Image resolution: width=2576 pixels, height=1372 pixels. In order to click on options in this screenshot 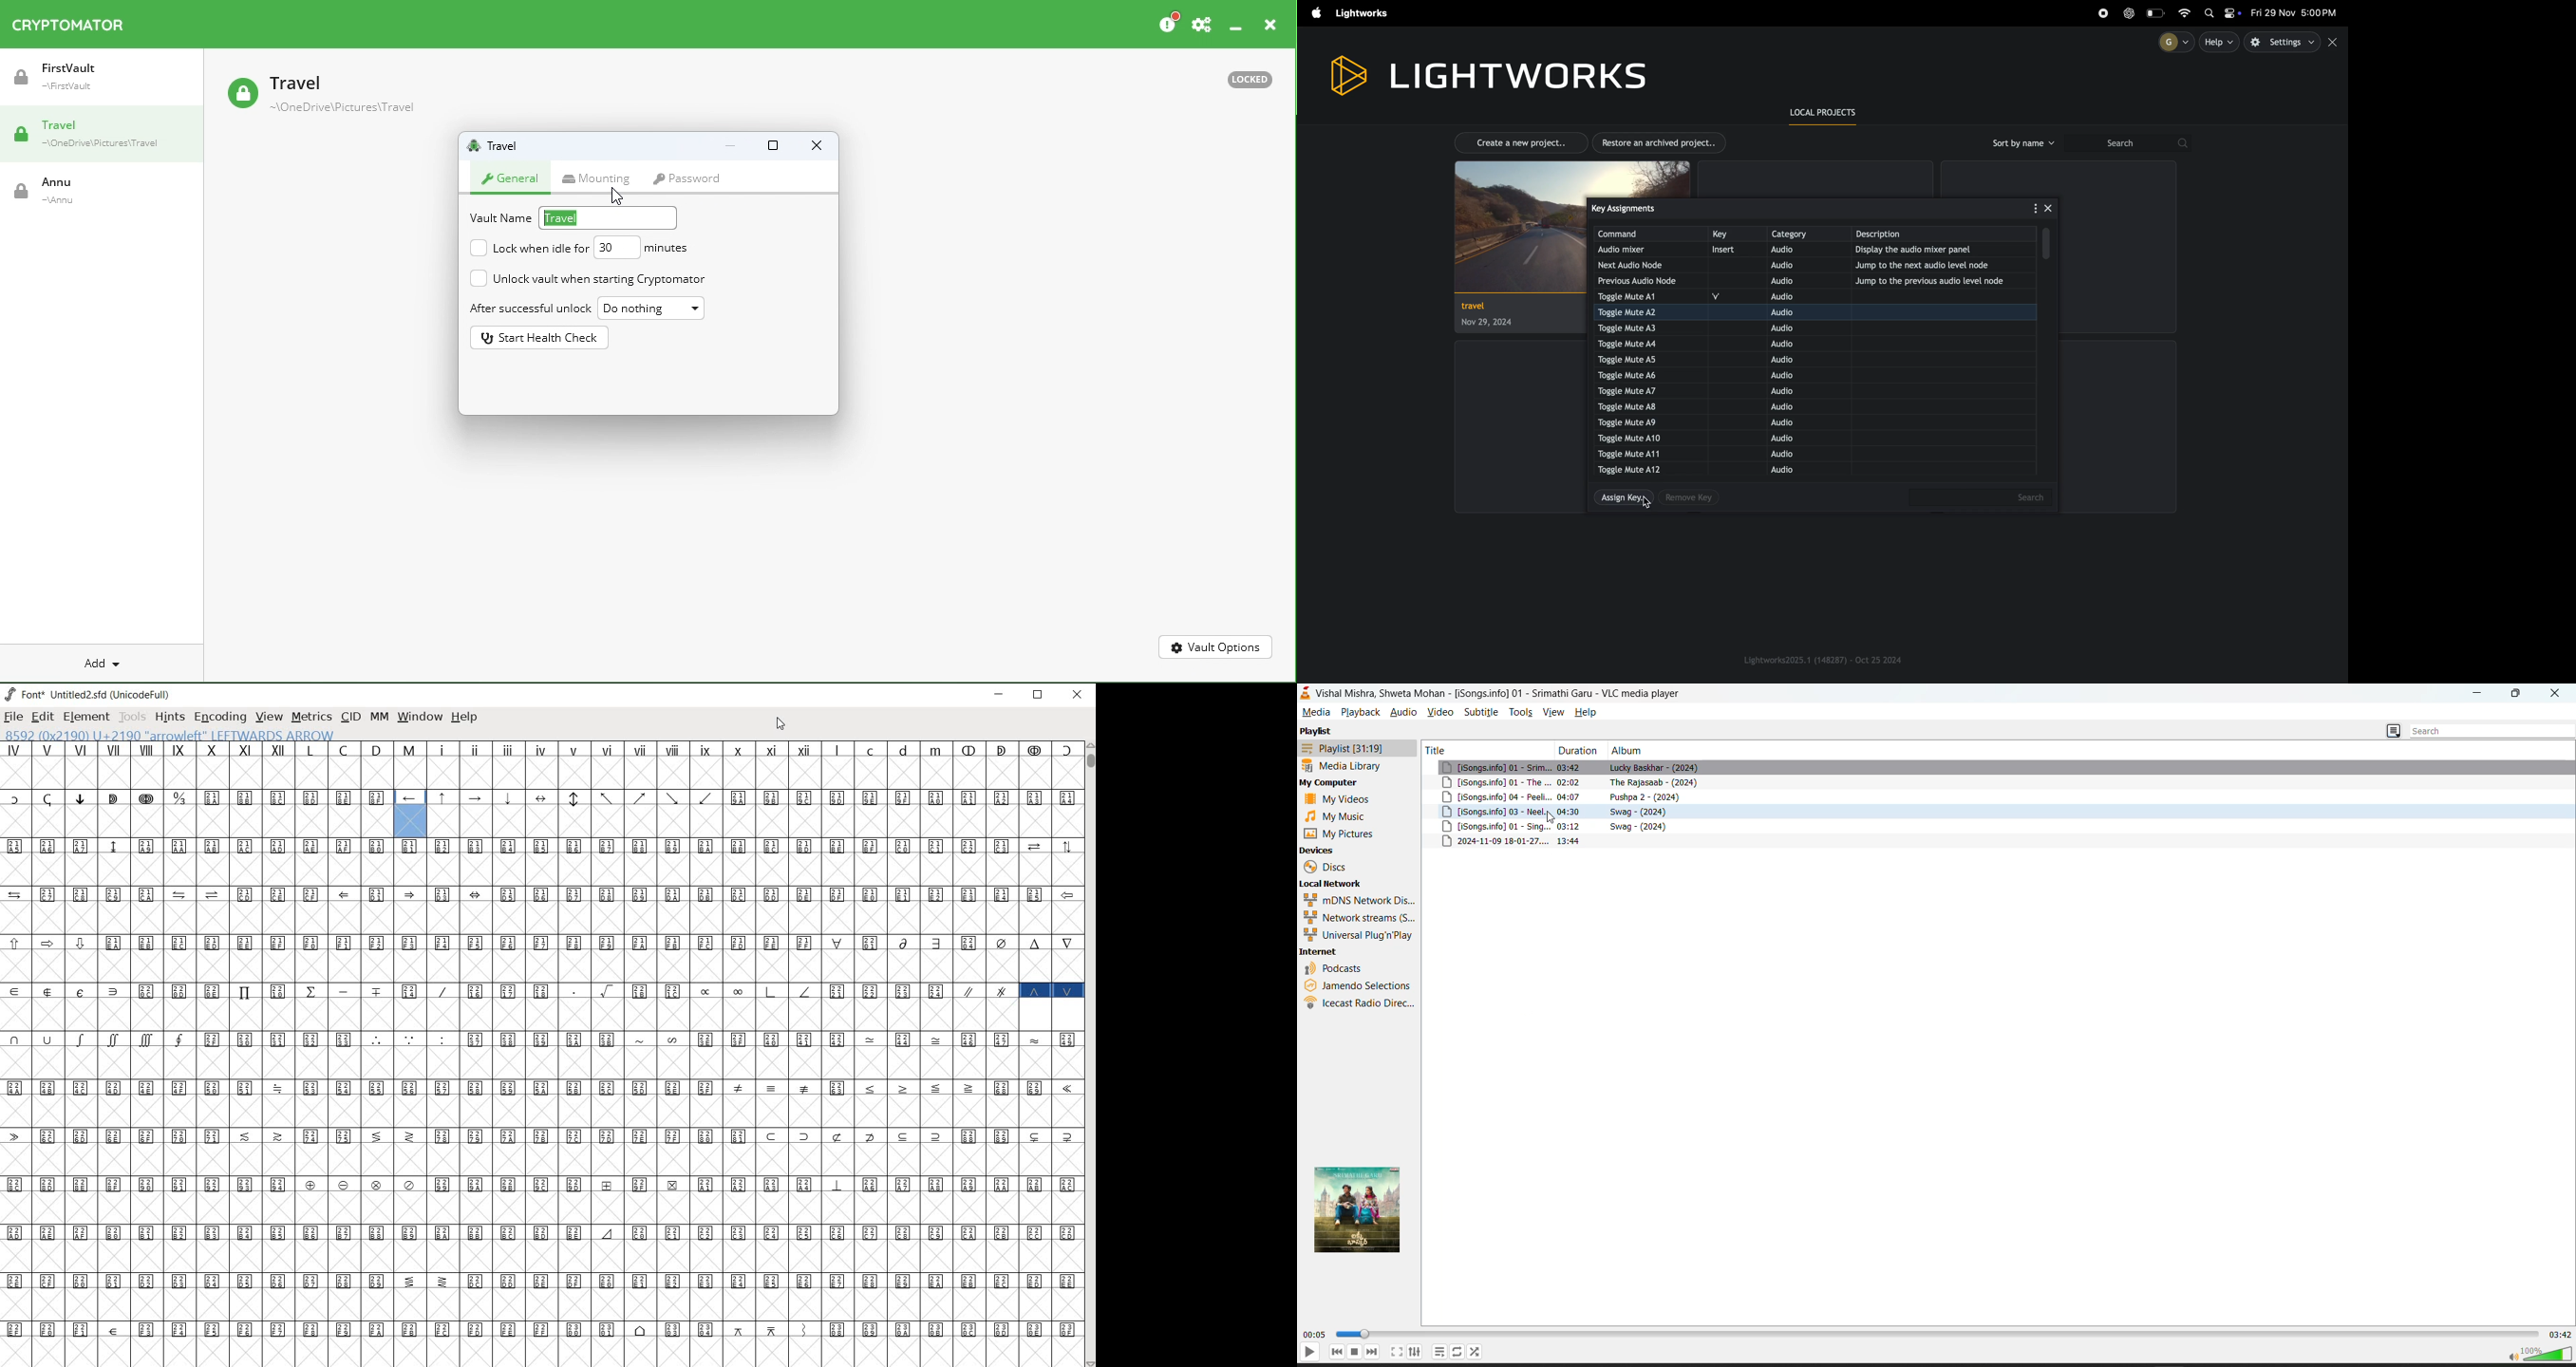, I will do `click(2030, 208)`.